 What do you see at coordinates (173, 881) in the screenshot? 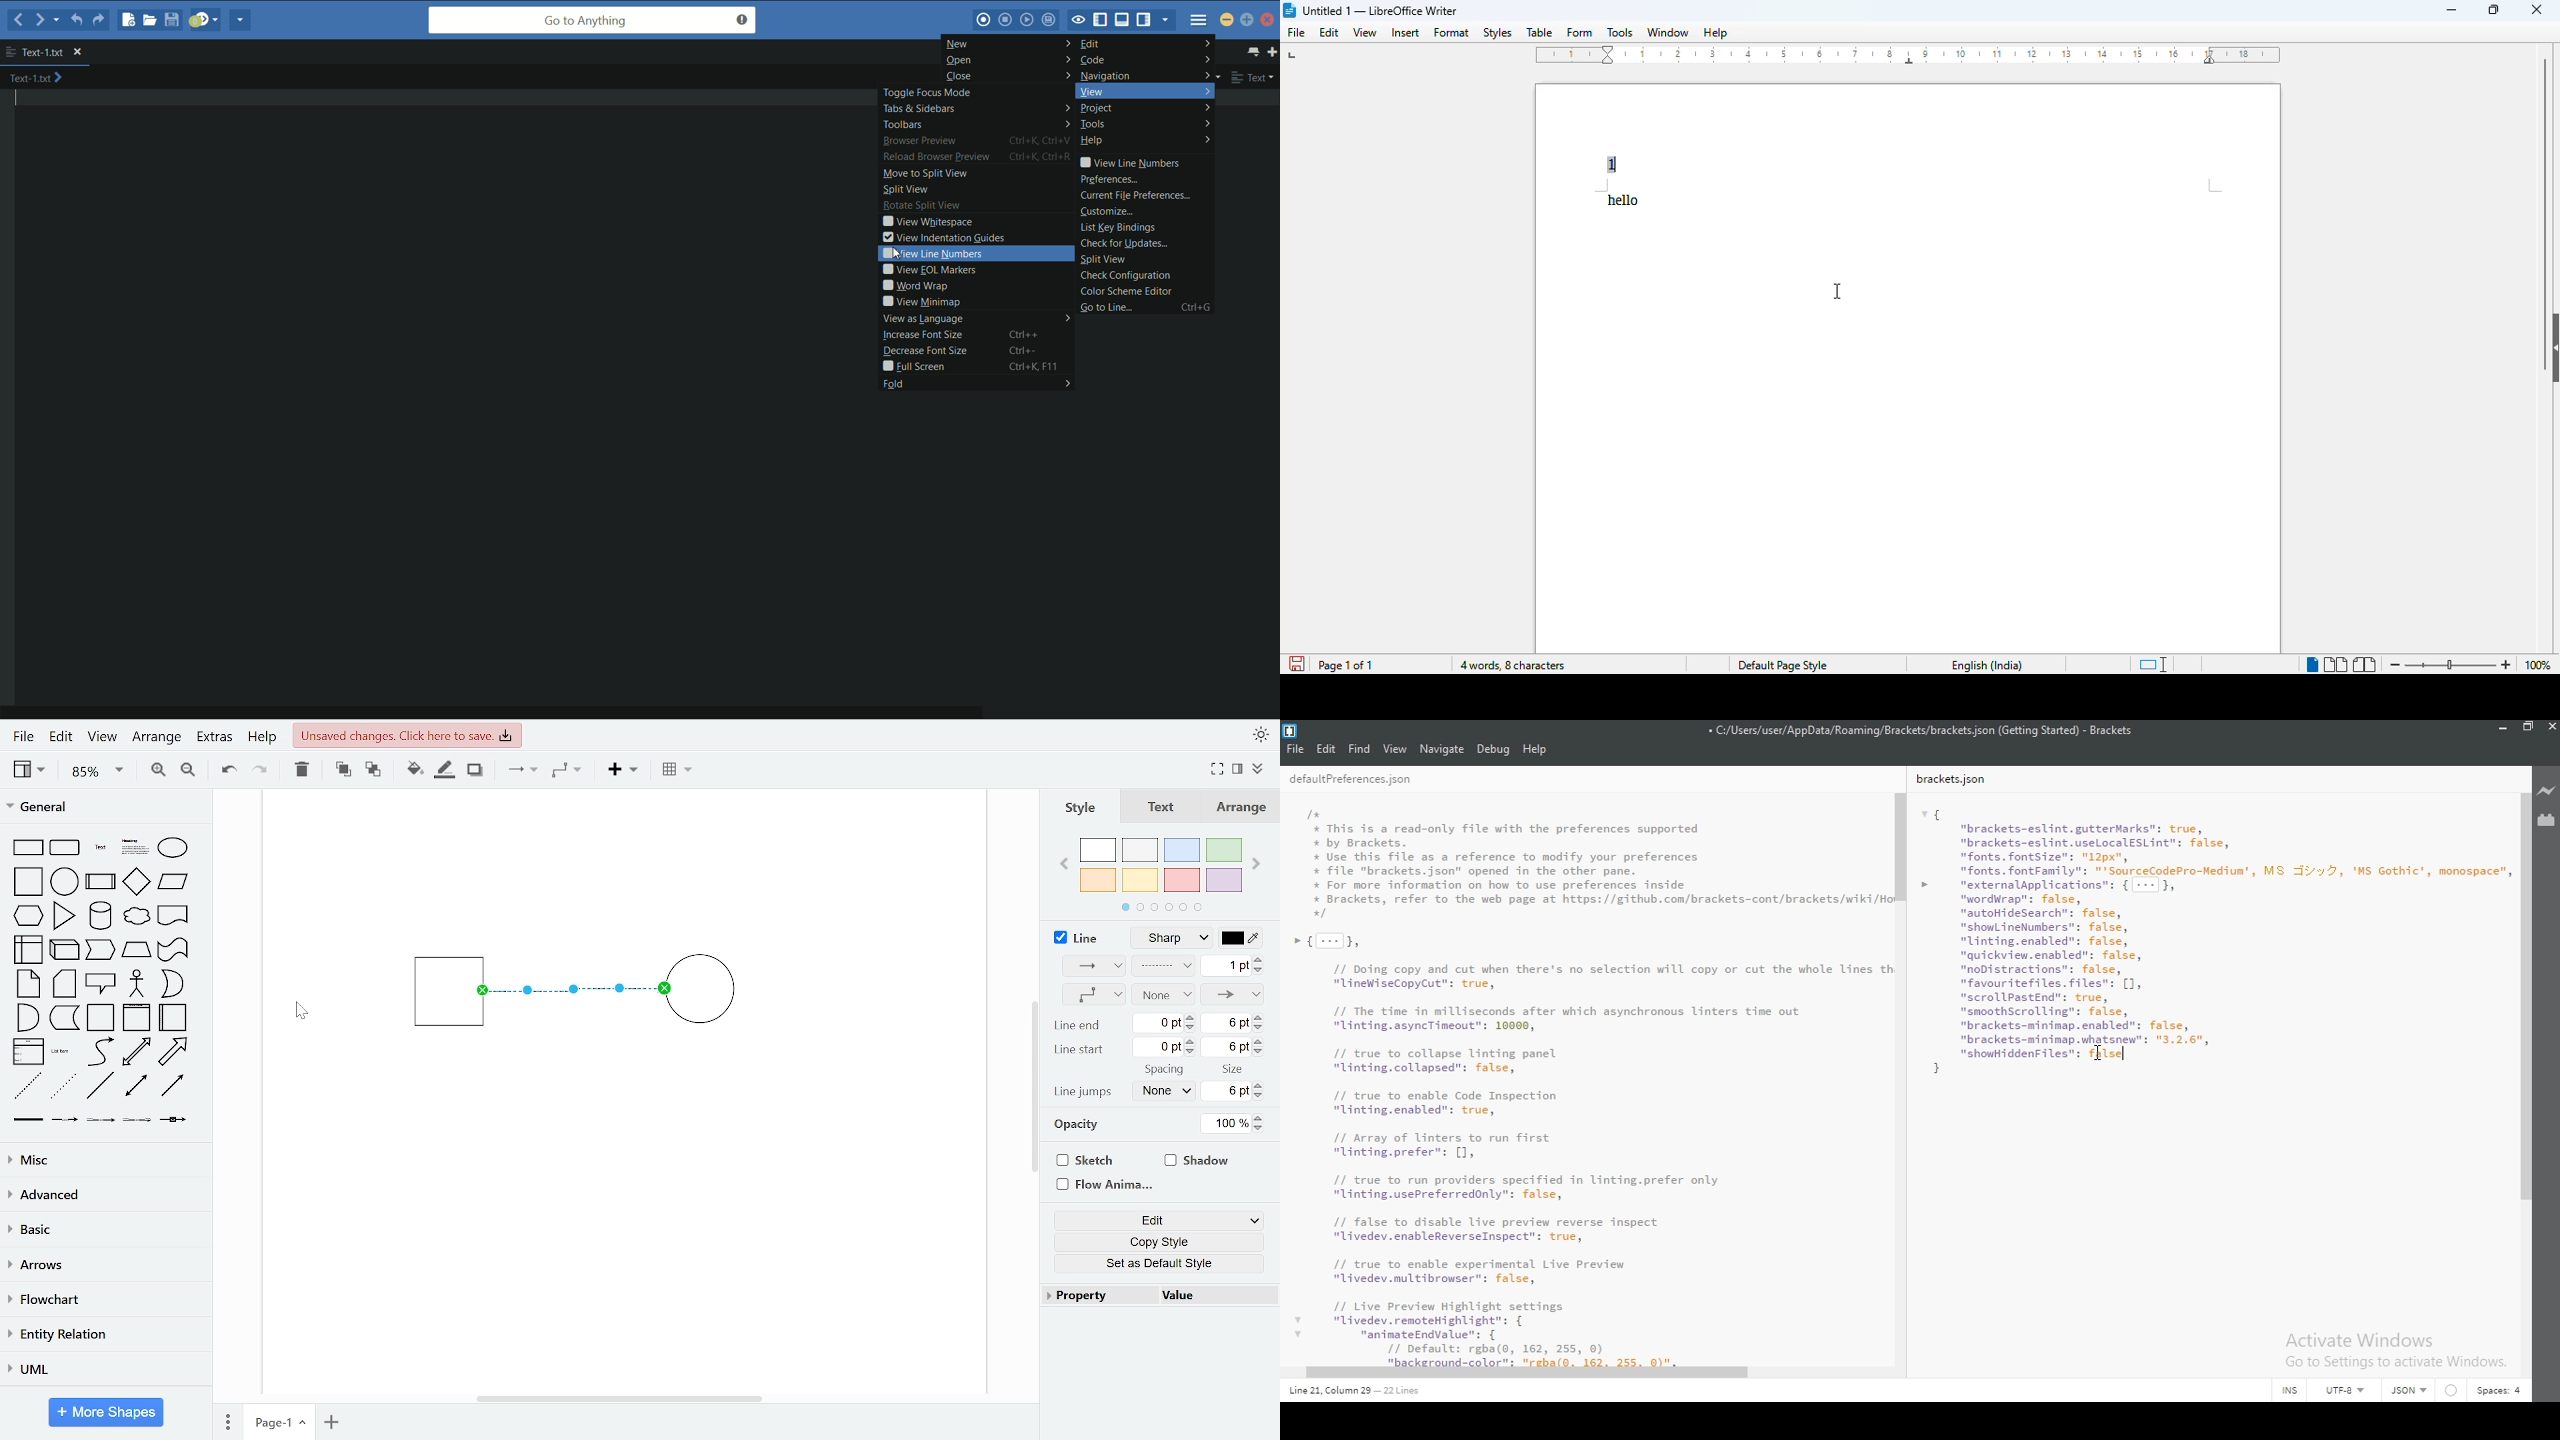
I see `paralellogram` at bounding box center [173, 881].